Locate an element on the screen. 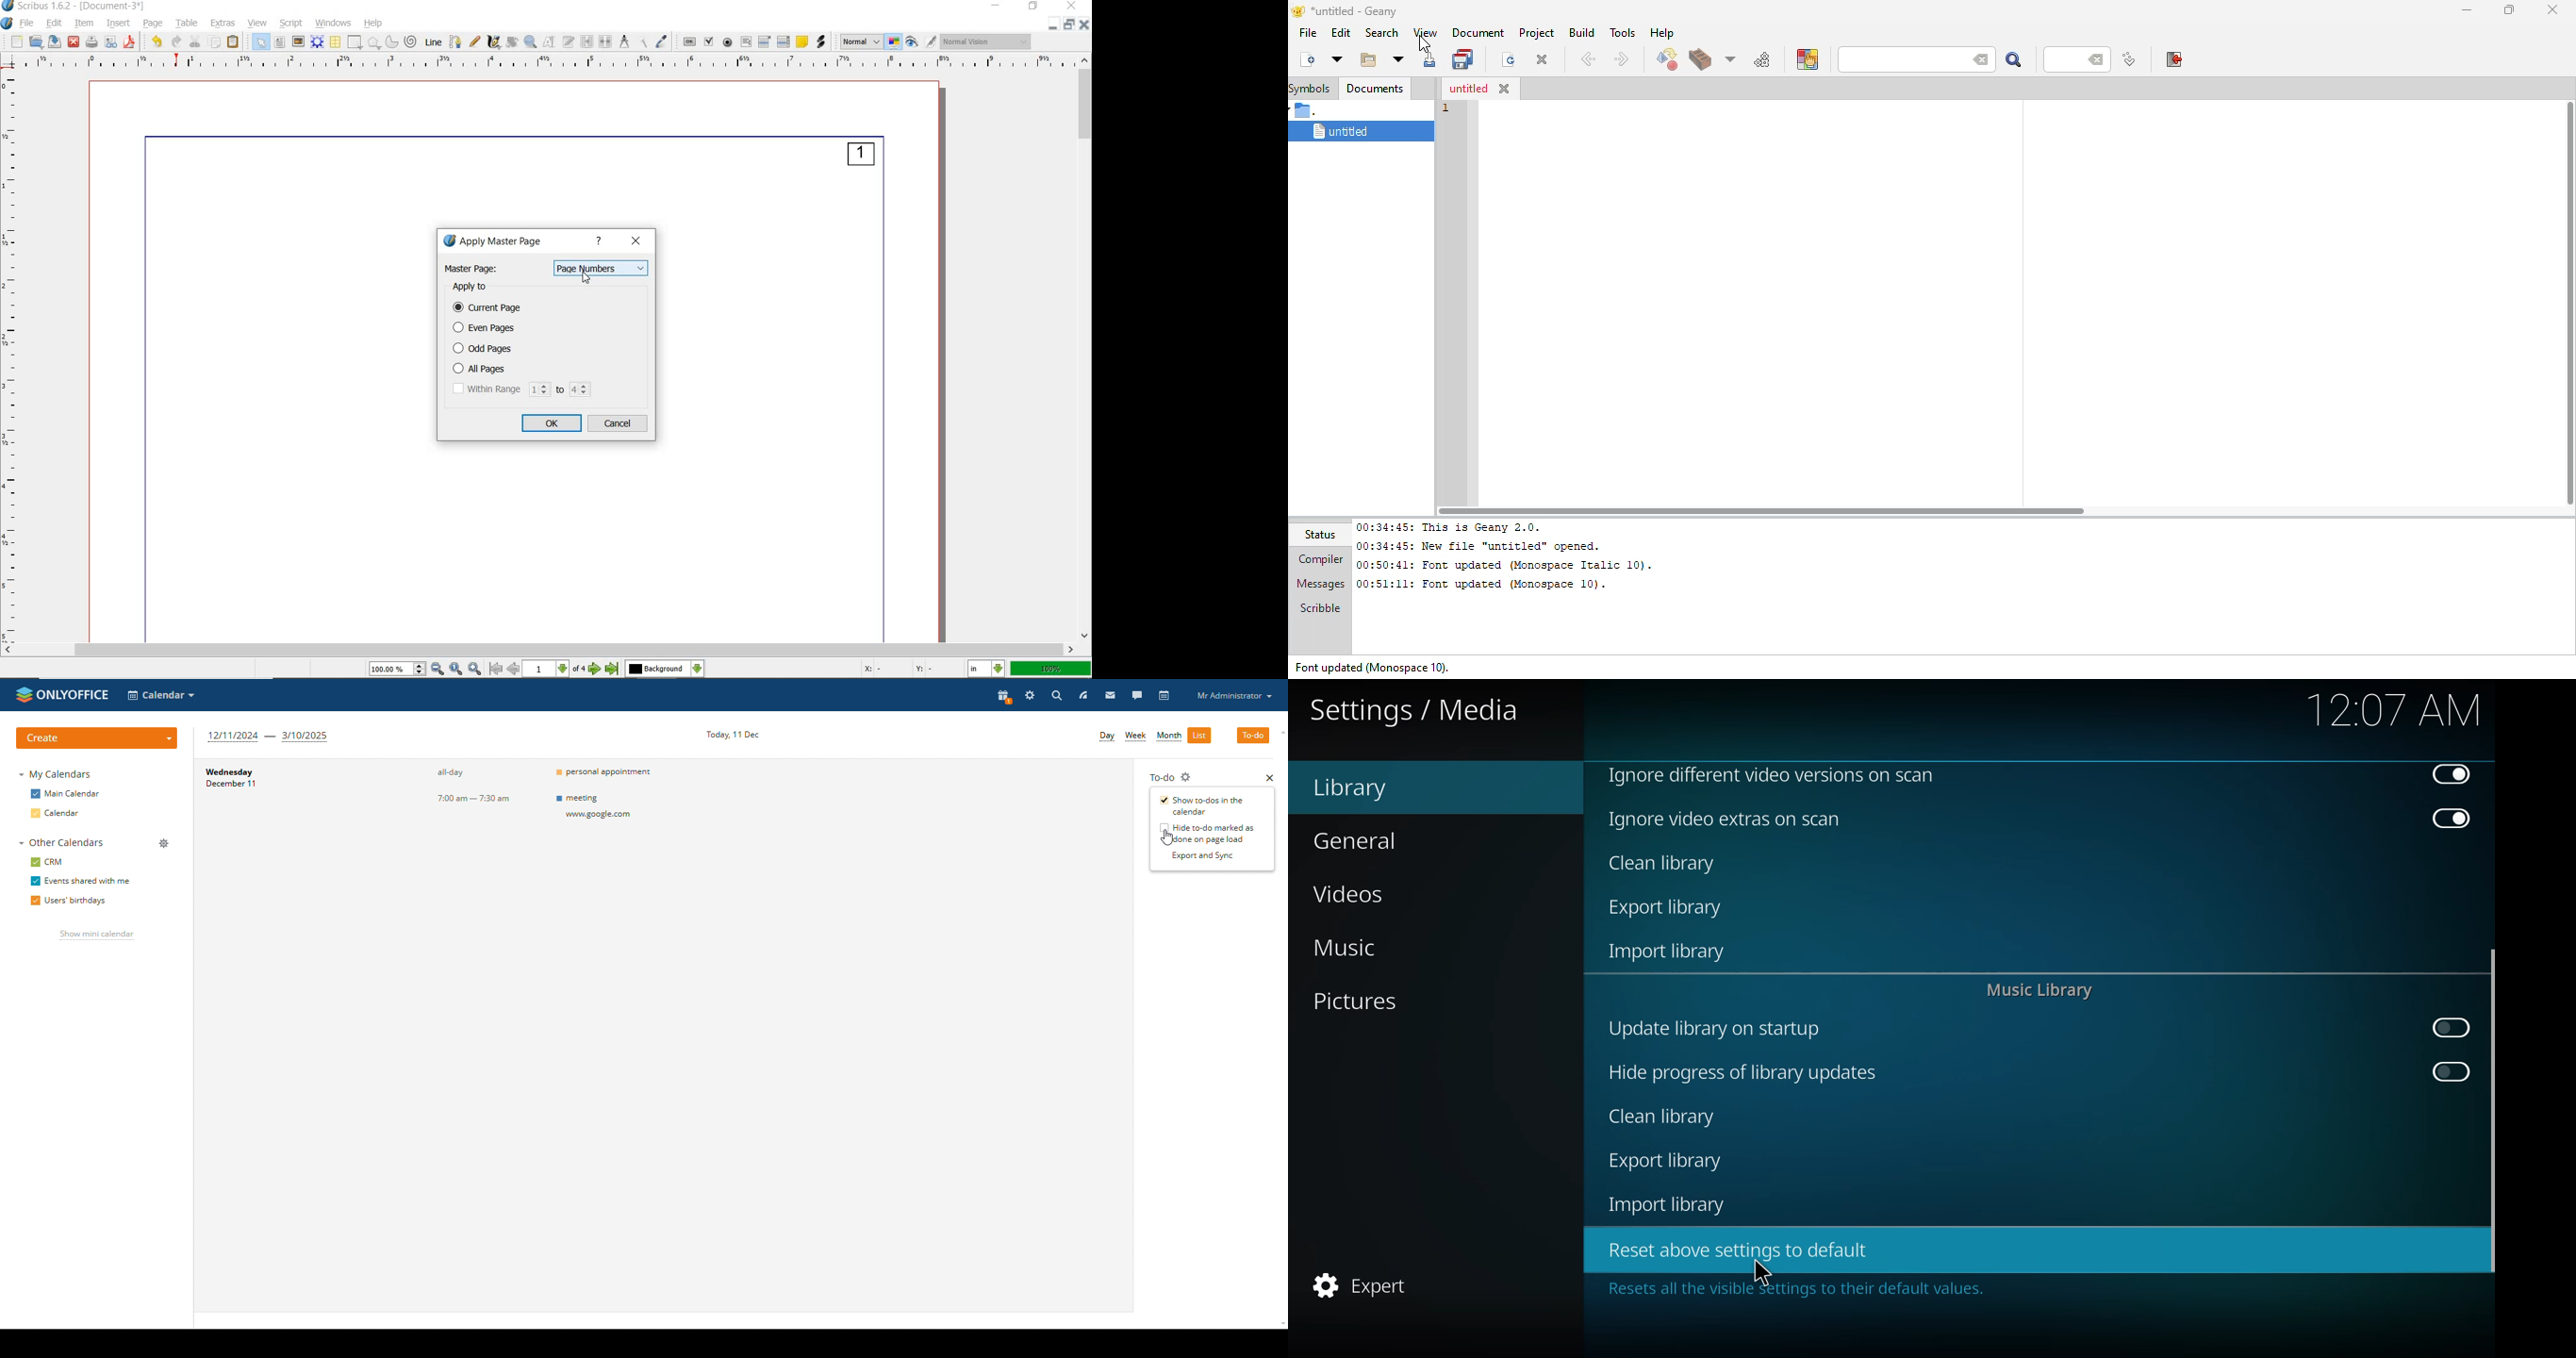 This screenshot has width=2576, height=1372. table is located at coordinates (336, 41).